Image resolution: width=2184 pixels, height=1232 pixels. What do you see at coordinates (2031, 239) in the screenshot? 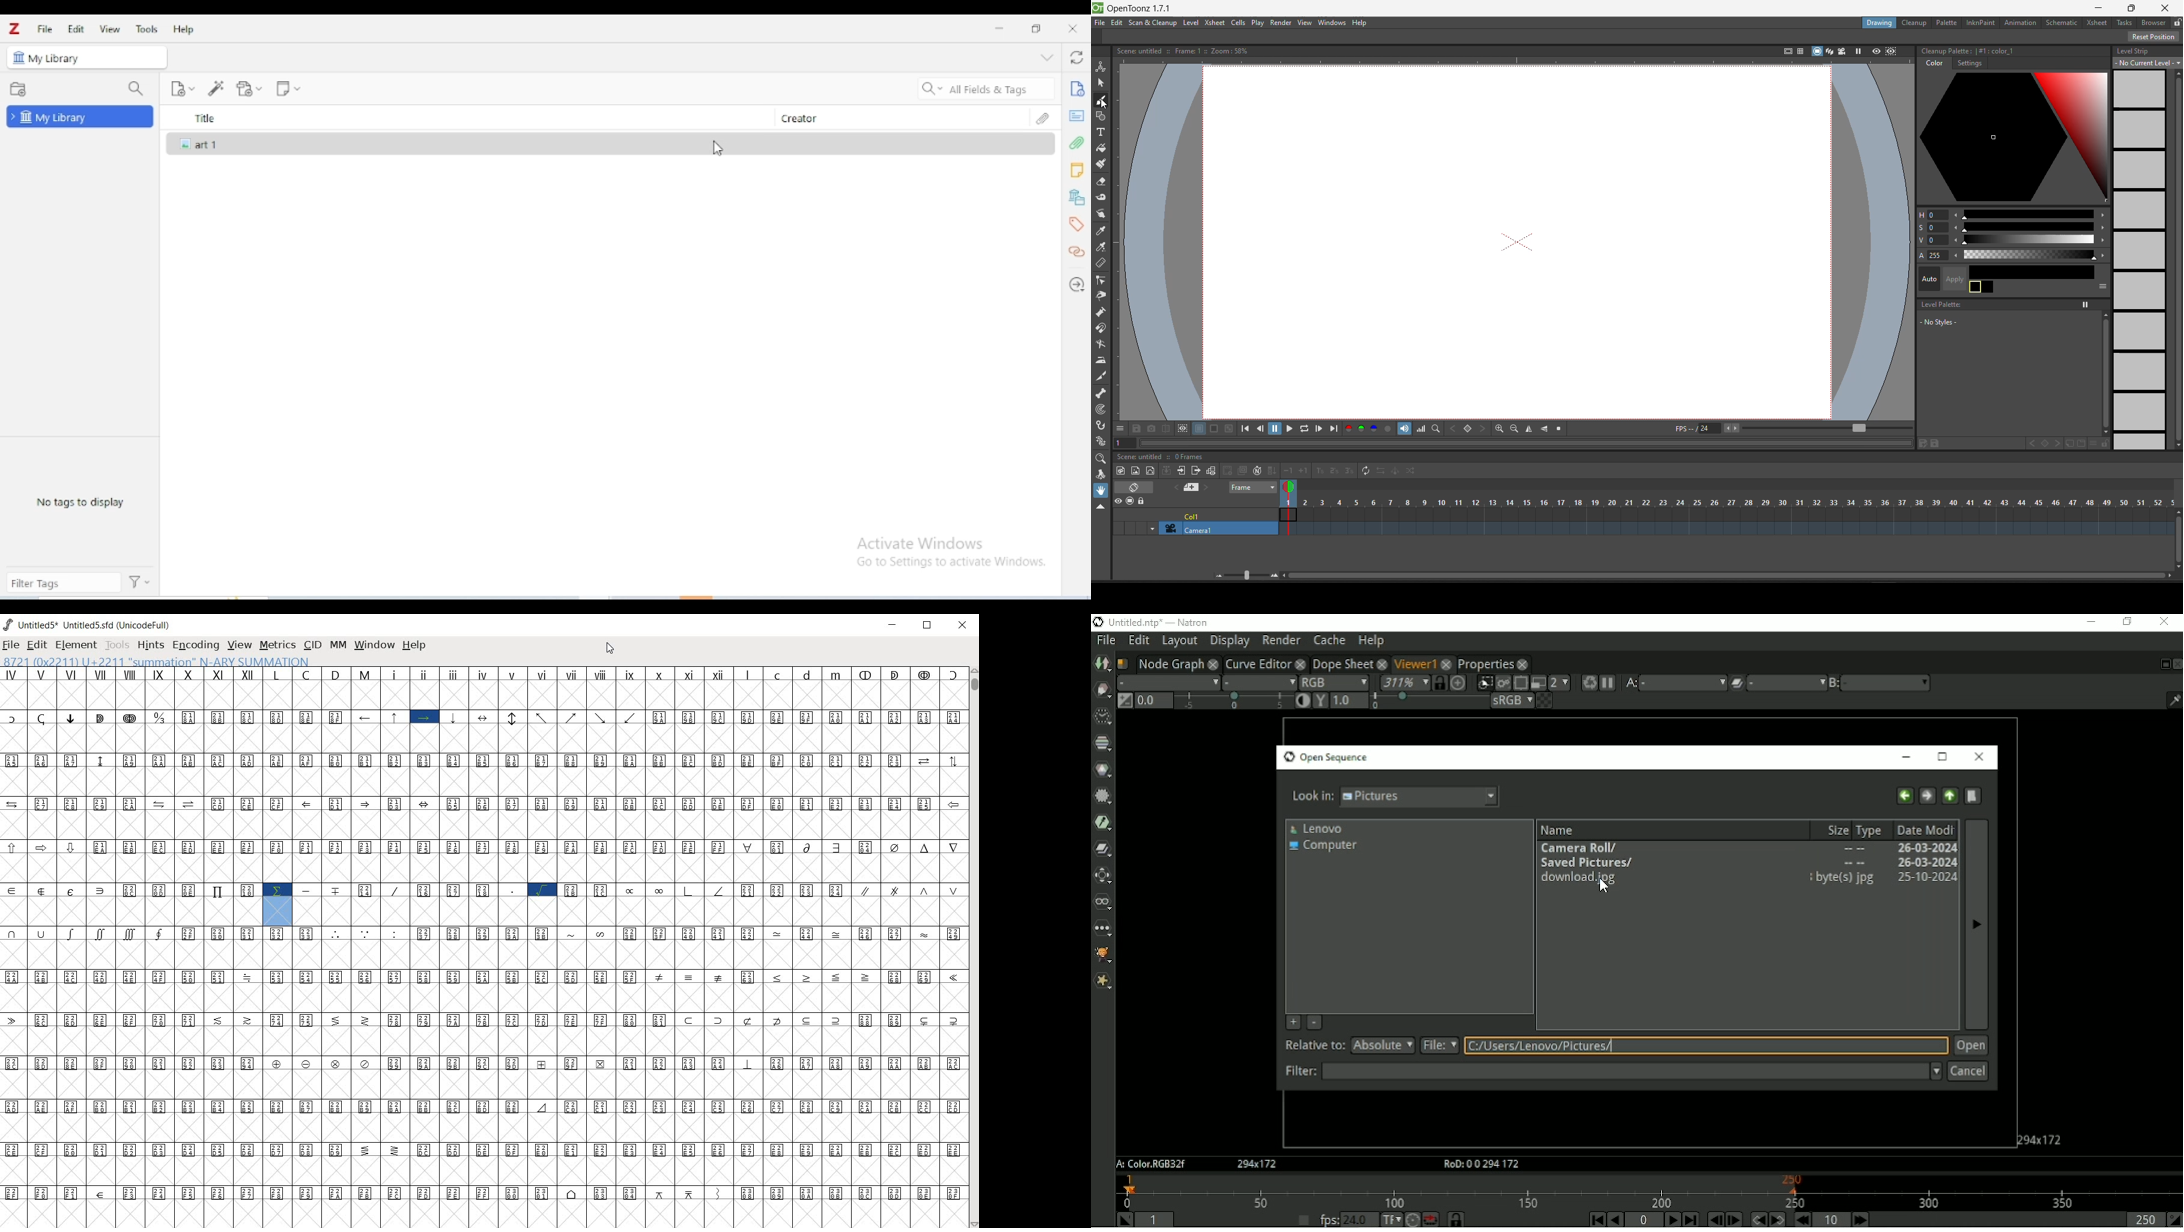
I see `slider` at bounding box center [2031, 239].